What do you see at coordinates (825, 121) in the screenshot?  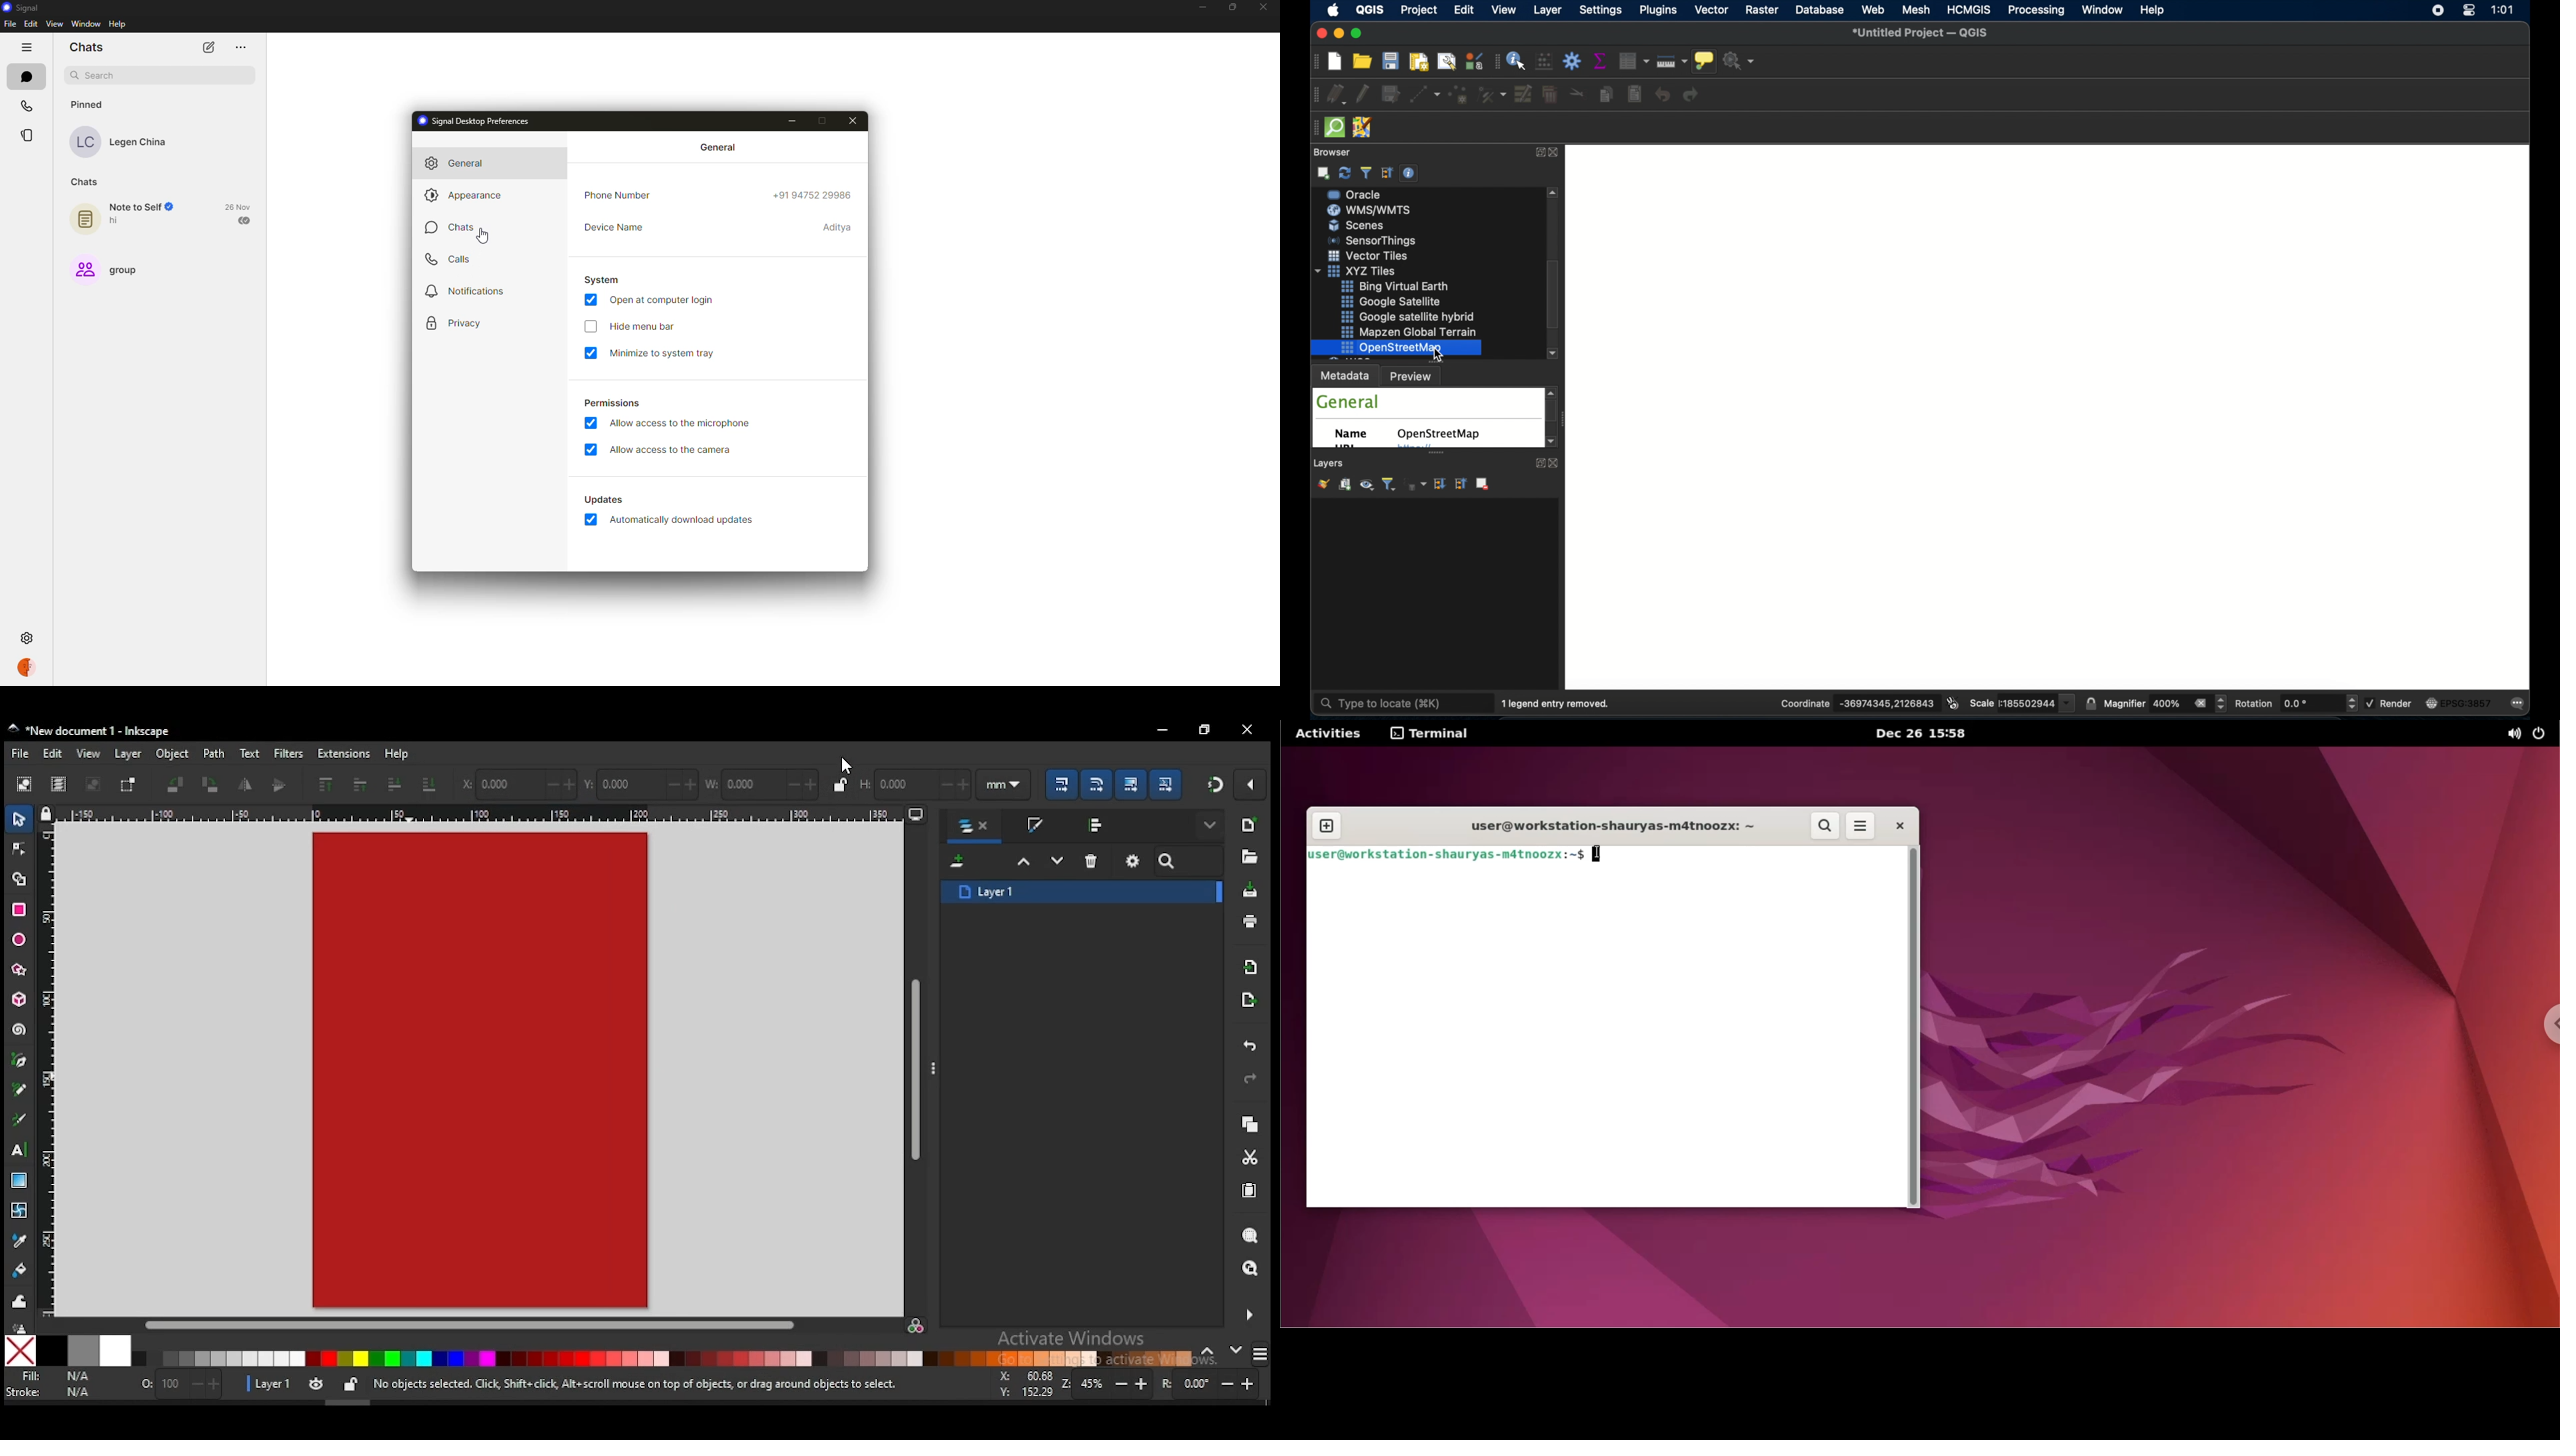 I see `maximize` at bounding box center [825, 121].